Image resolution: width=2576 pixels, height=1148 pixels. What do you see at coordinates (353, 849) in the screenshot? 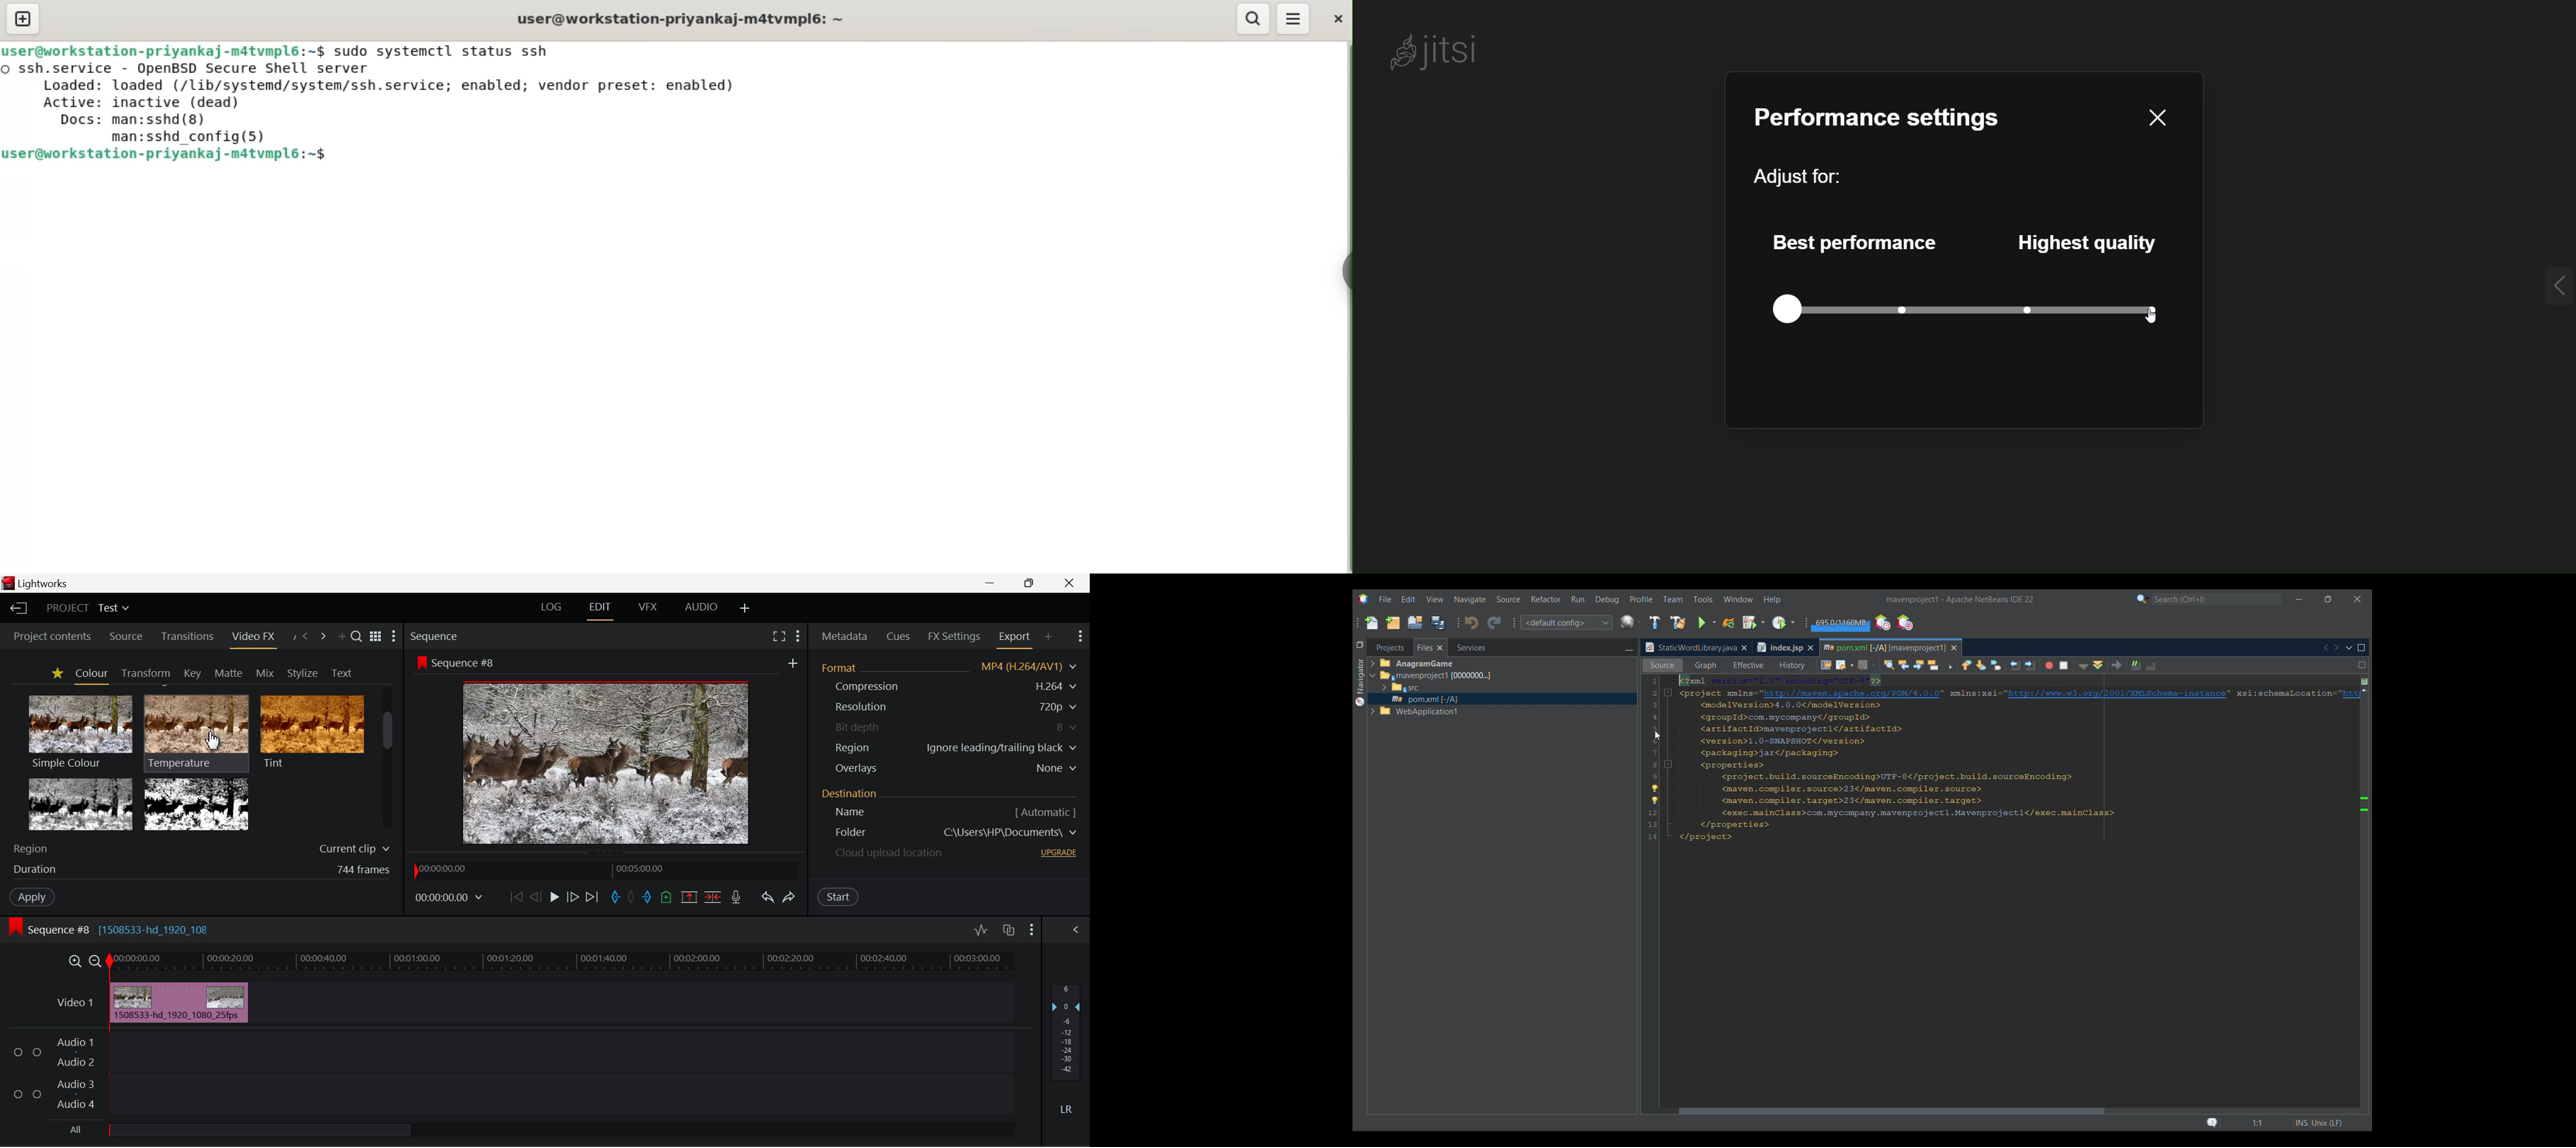
I see `Current clip ` at bounding box center [353, 849].